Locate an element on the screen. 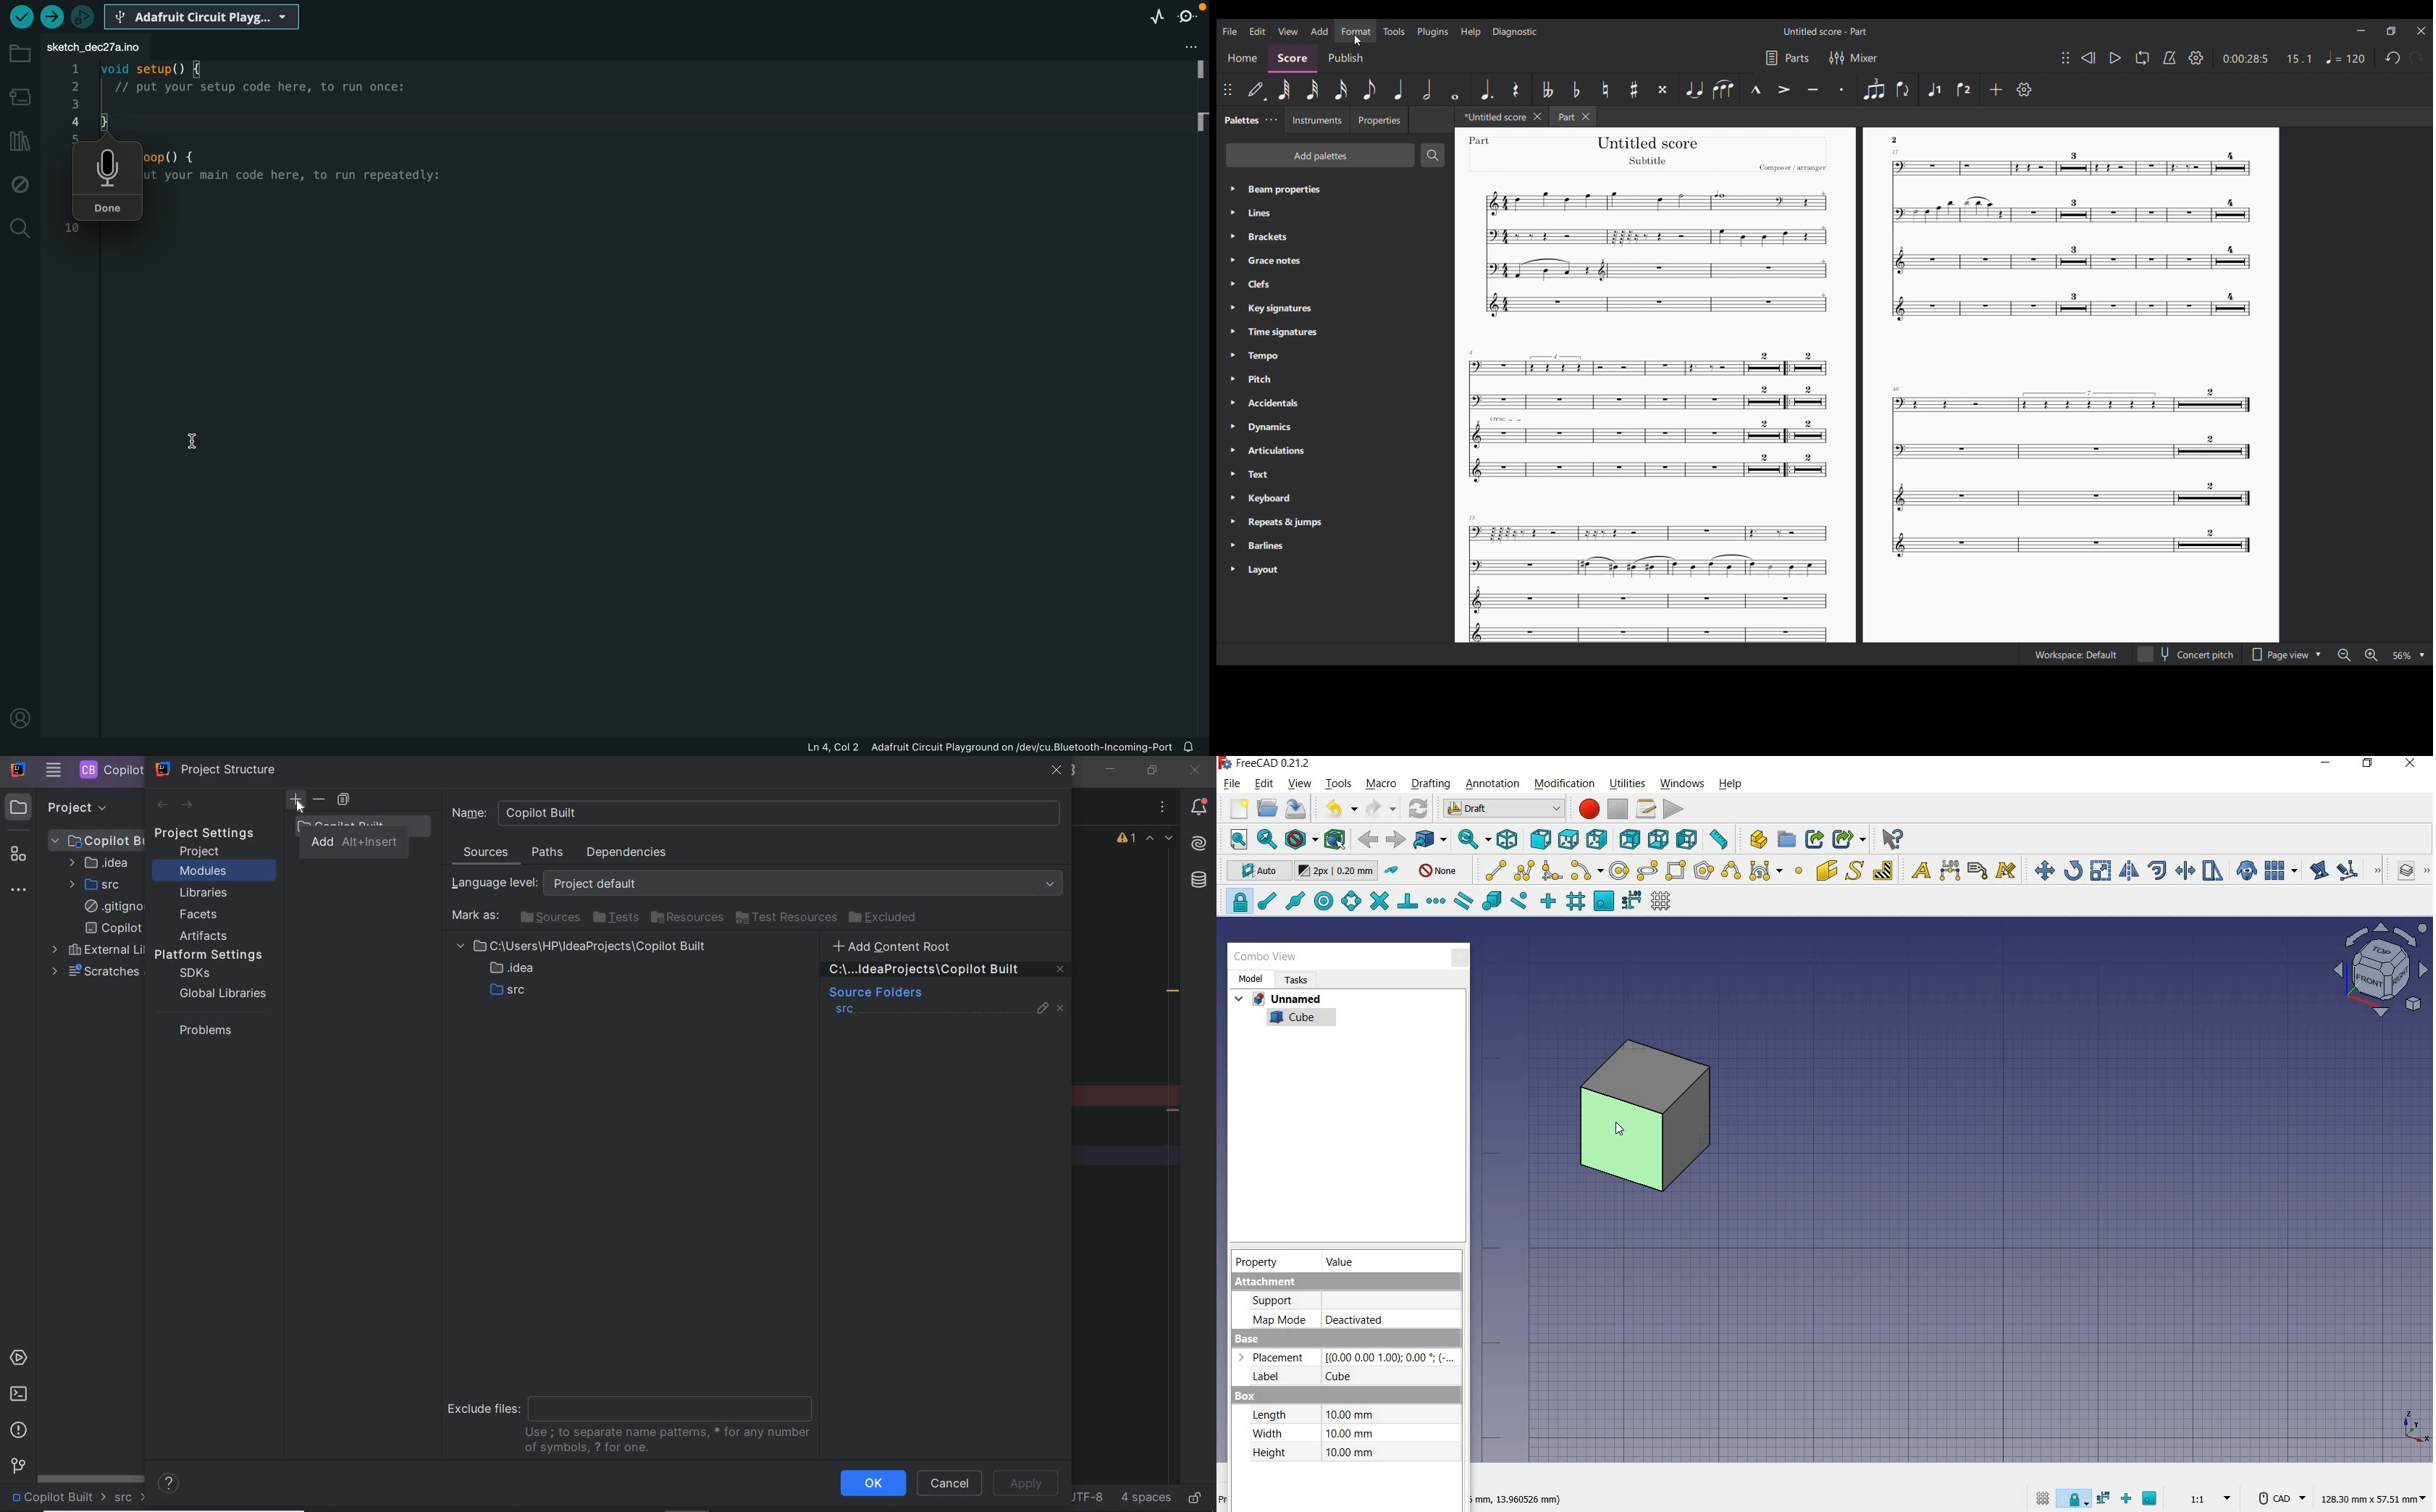 Image resolution: width=2436 pixels, height=1512 pixels. manage layers is located at coordinates (2407, 872).